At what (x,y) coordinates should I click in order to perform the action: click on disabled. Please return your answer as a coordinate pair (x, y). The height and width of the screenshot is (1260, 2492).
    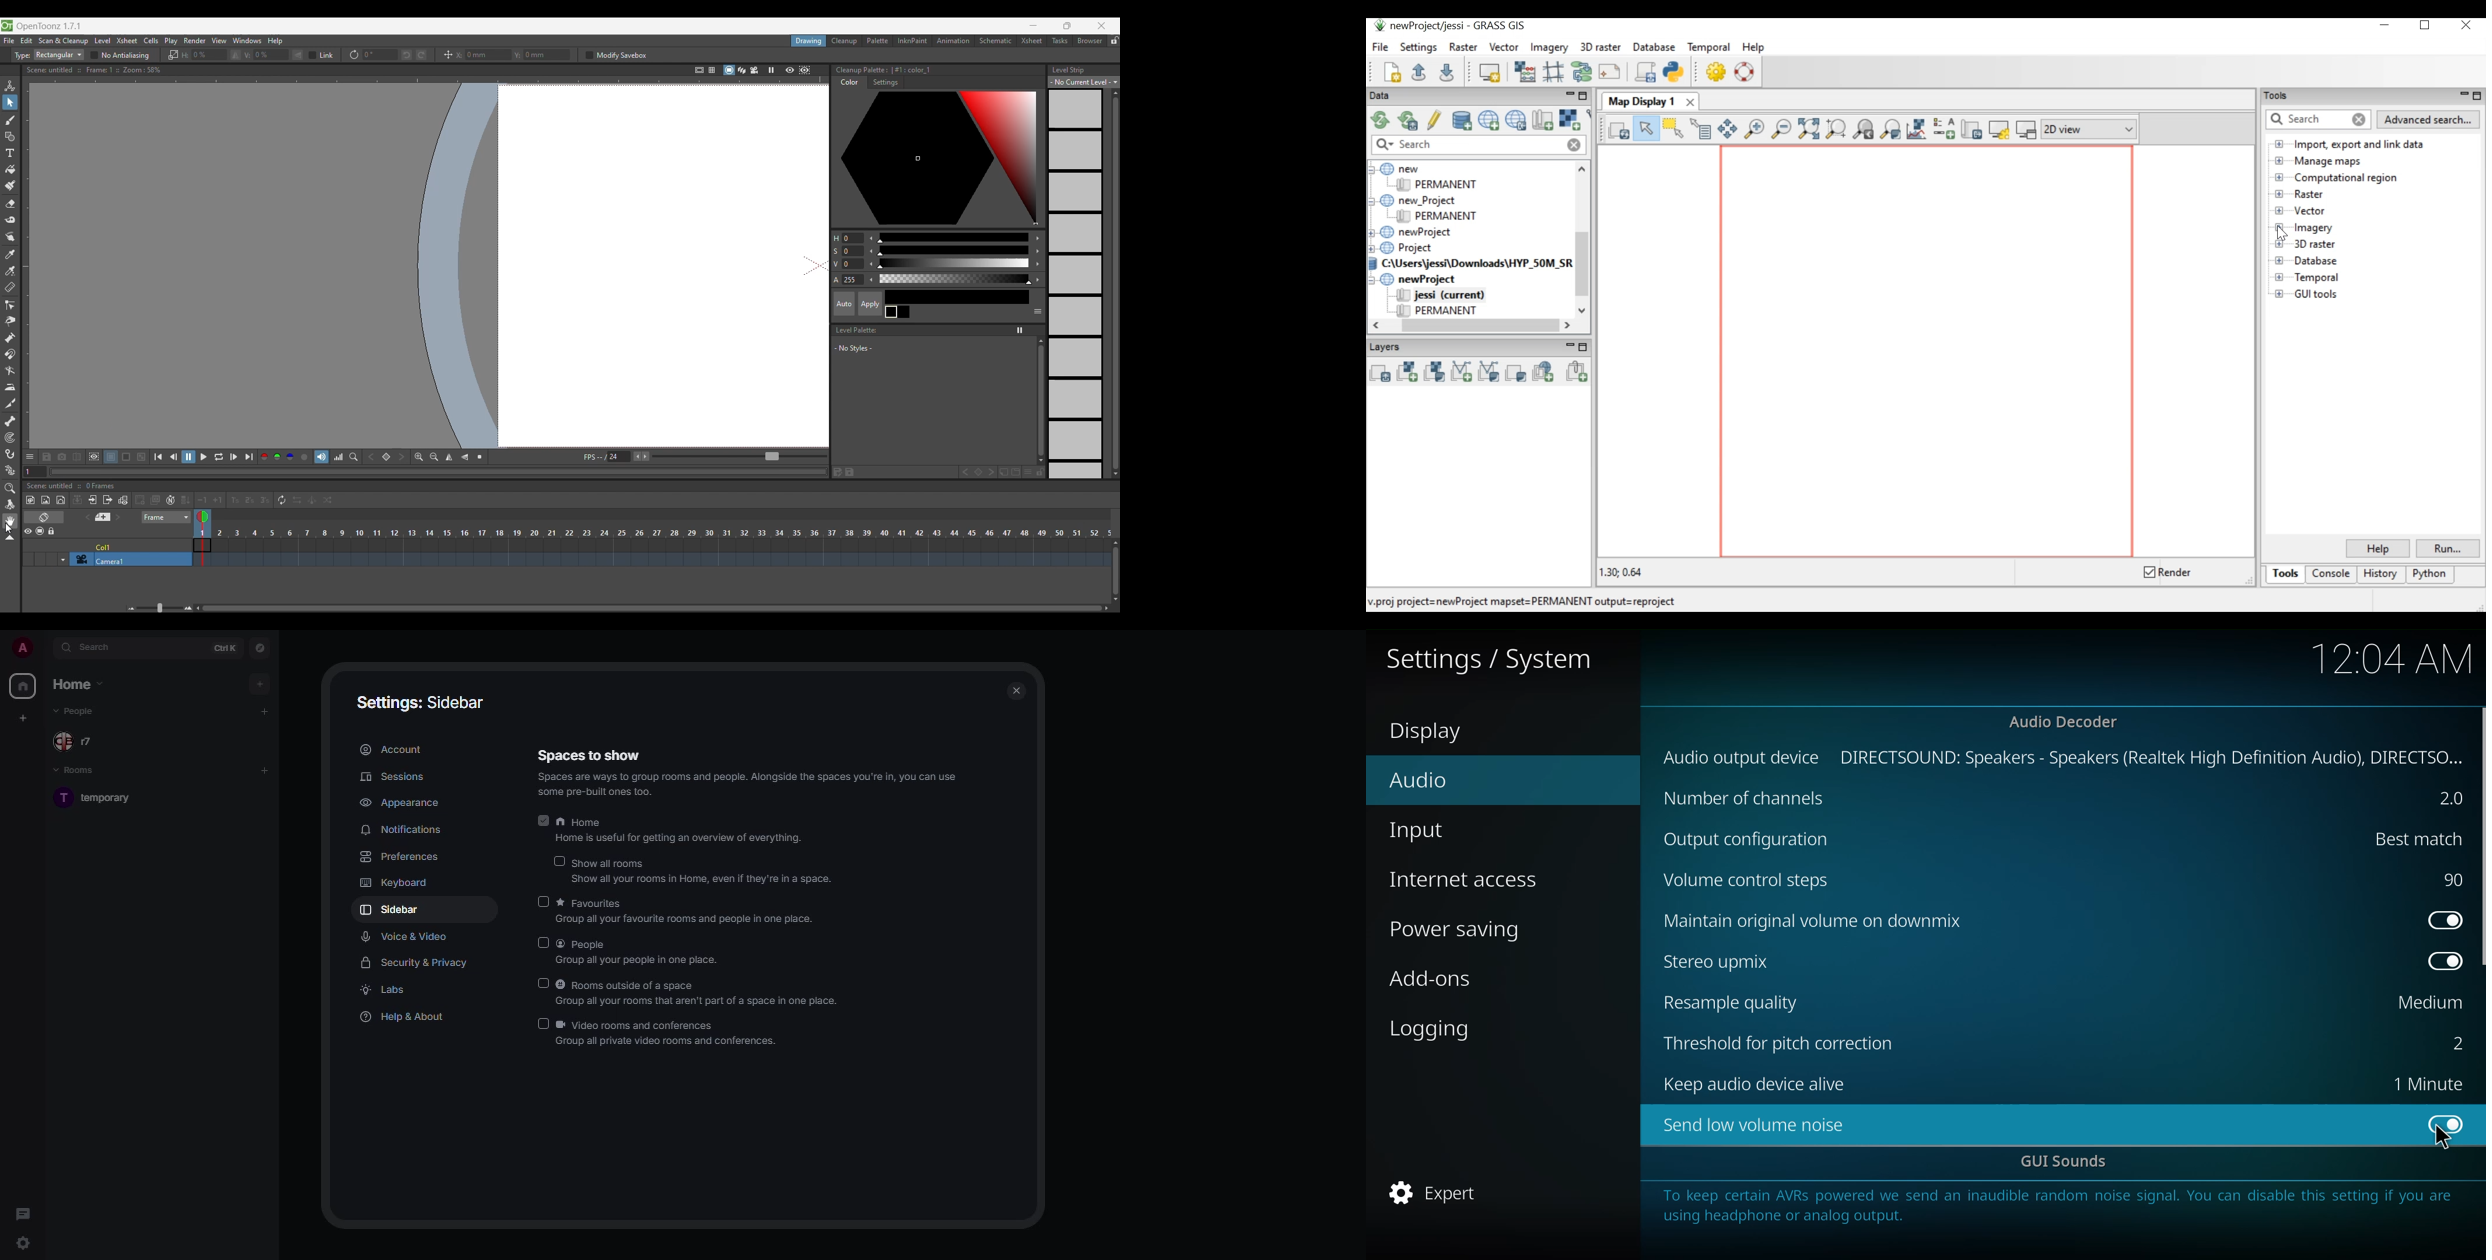
    Looking at the image, I should click on (540, 901).